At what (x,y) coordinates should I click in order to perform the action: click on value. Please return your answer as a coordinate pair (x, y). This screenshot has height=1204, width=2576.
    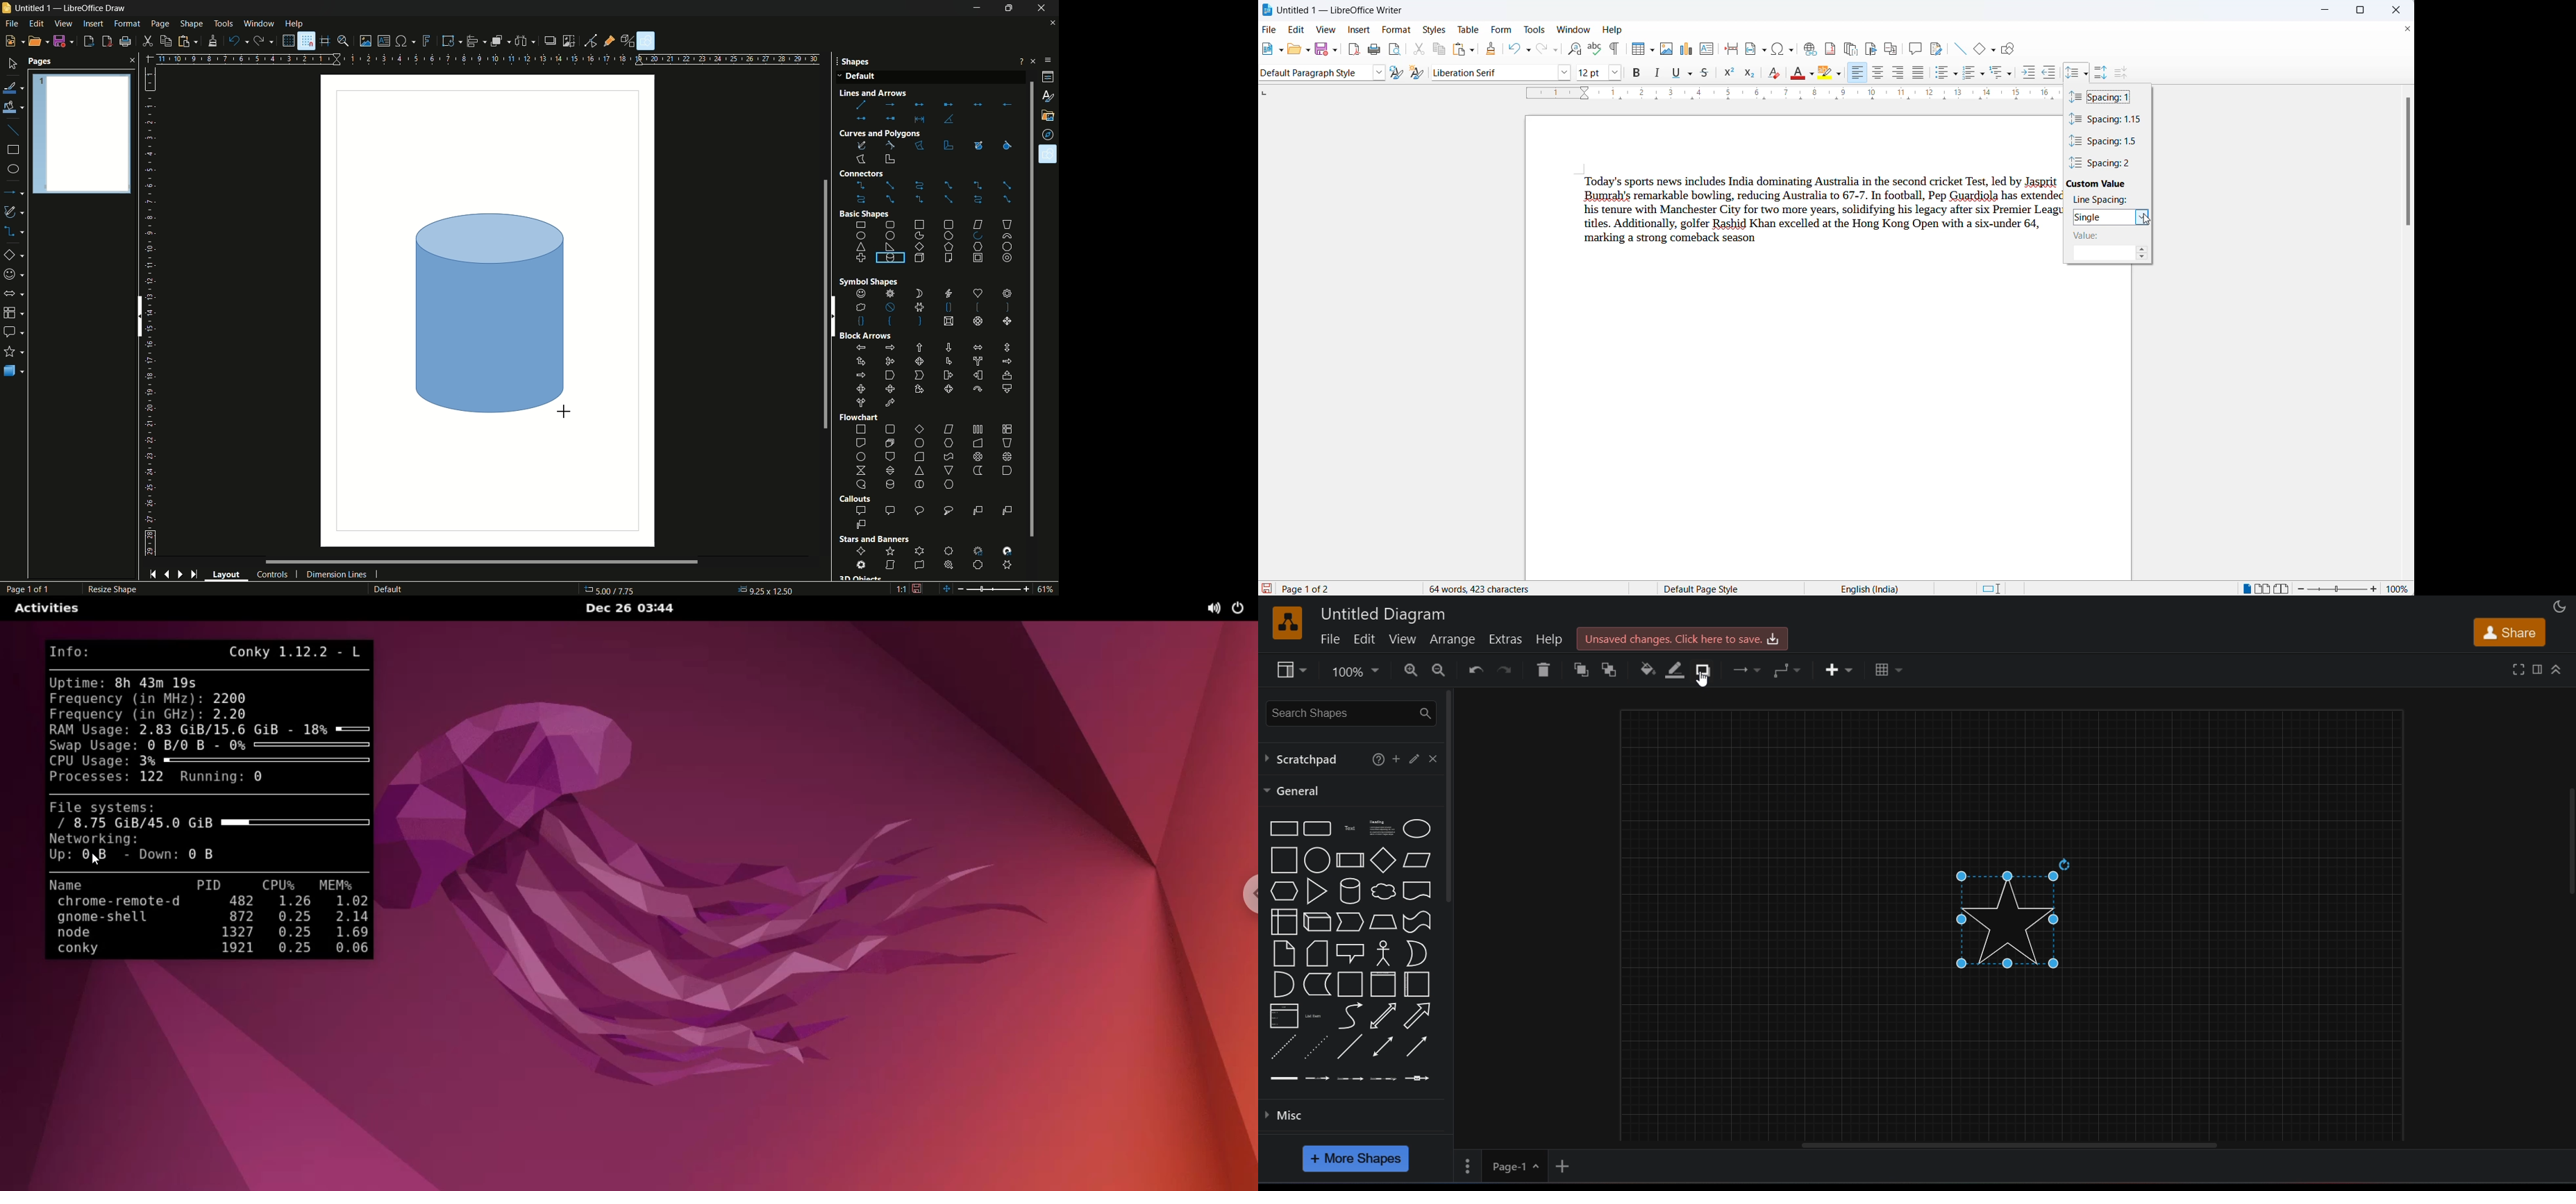
    Looking at the image, I should click on (2096, 237).